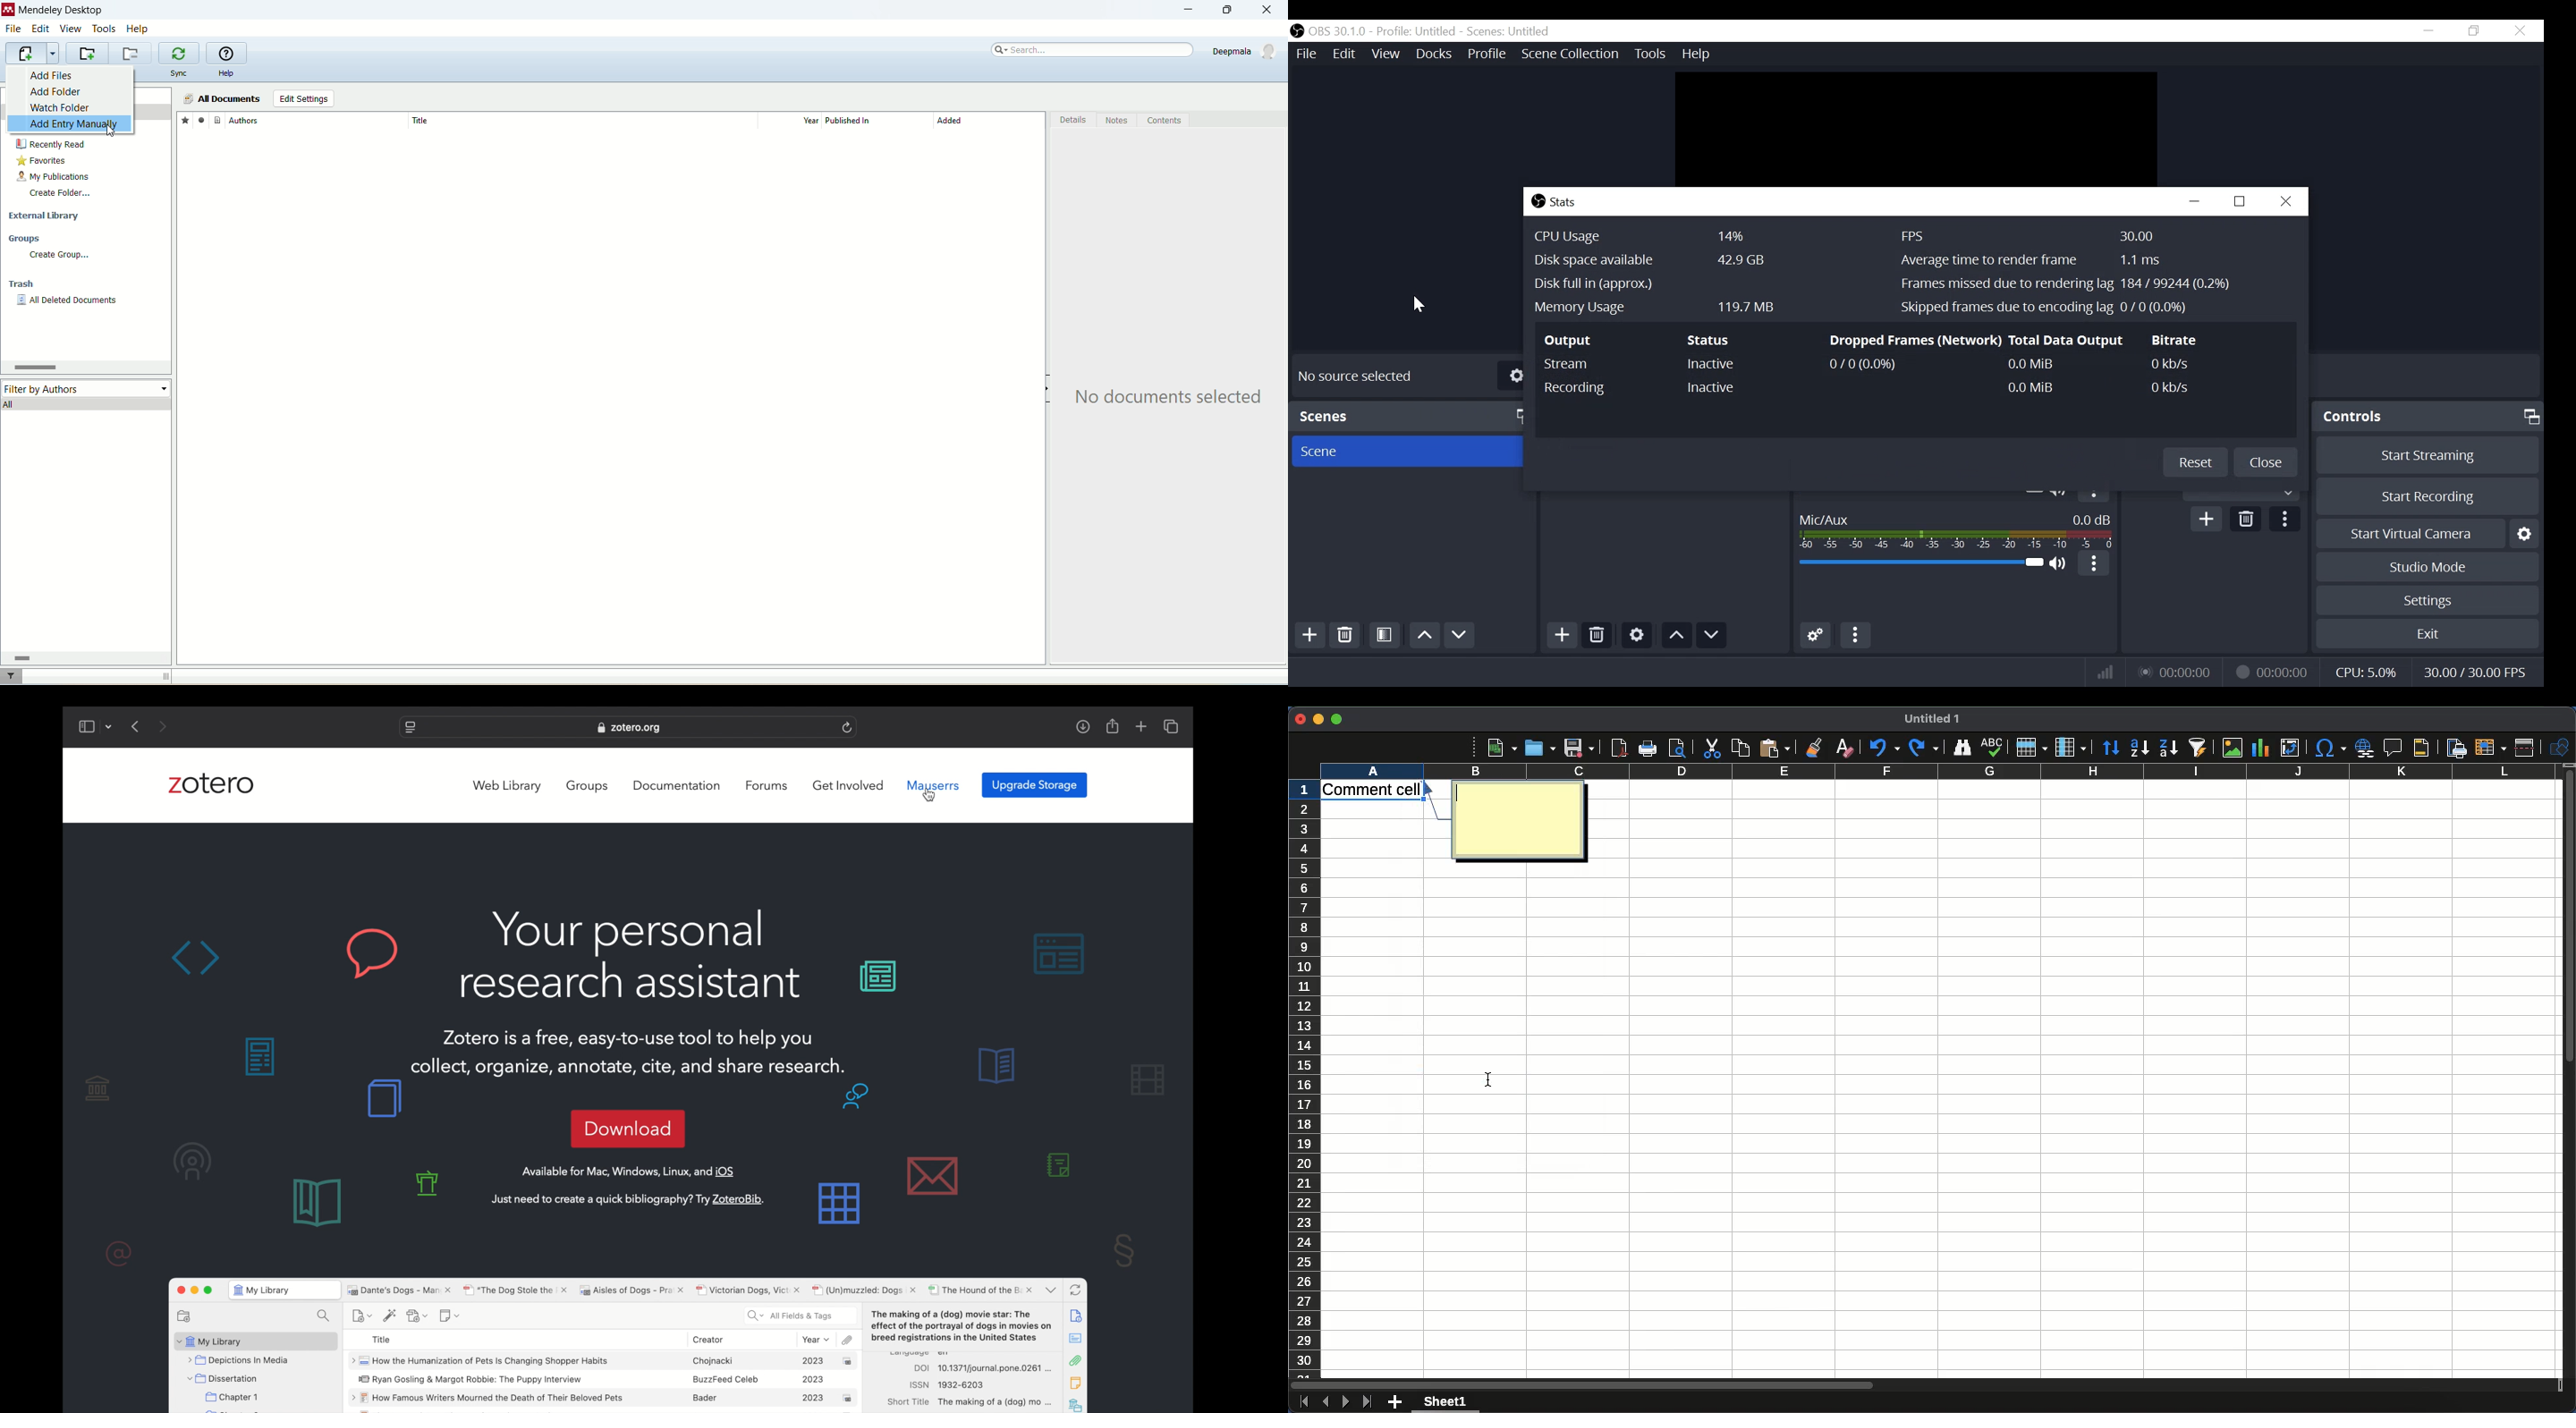  Describe the element at coordinates (256, 1056) in the screenshot. I see `backgorund graphics` at that location.